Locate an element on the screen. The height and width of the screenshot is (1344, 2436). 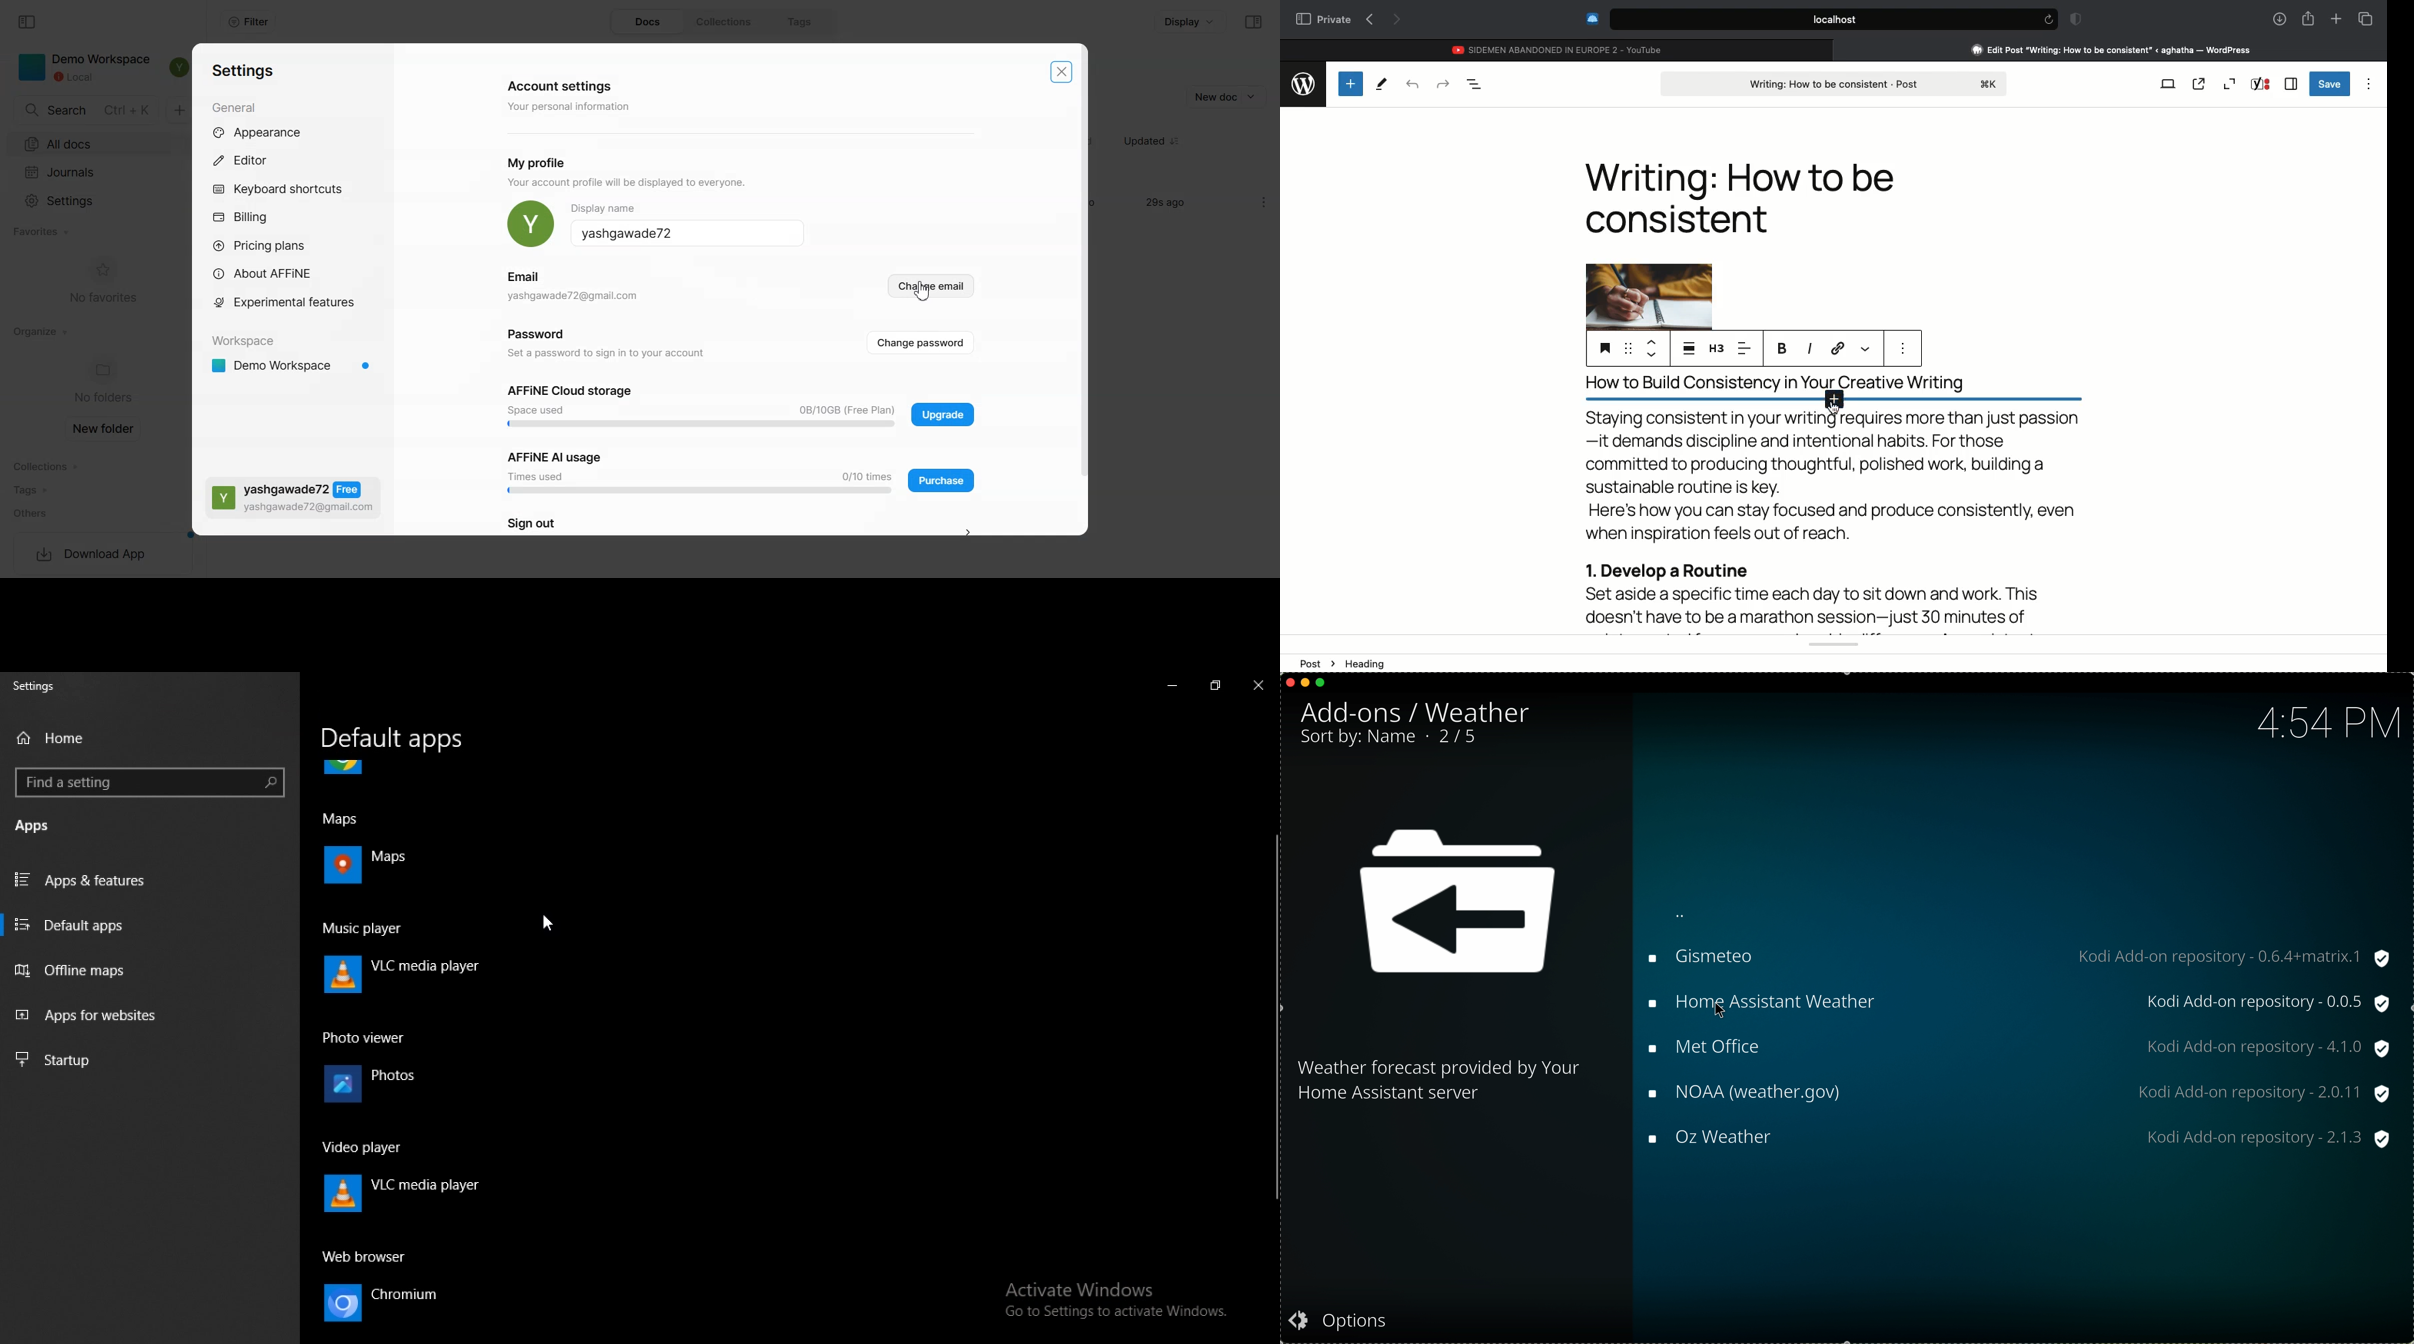
Share is located at coordinates (2308, 17).